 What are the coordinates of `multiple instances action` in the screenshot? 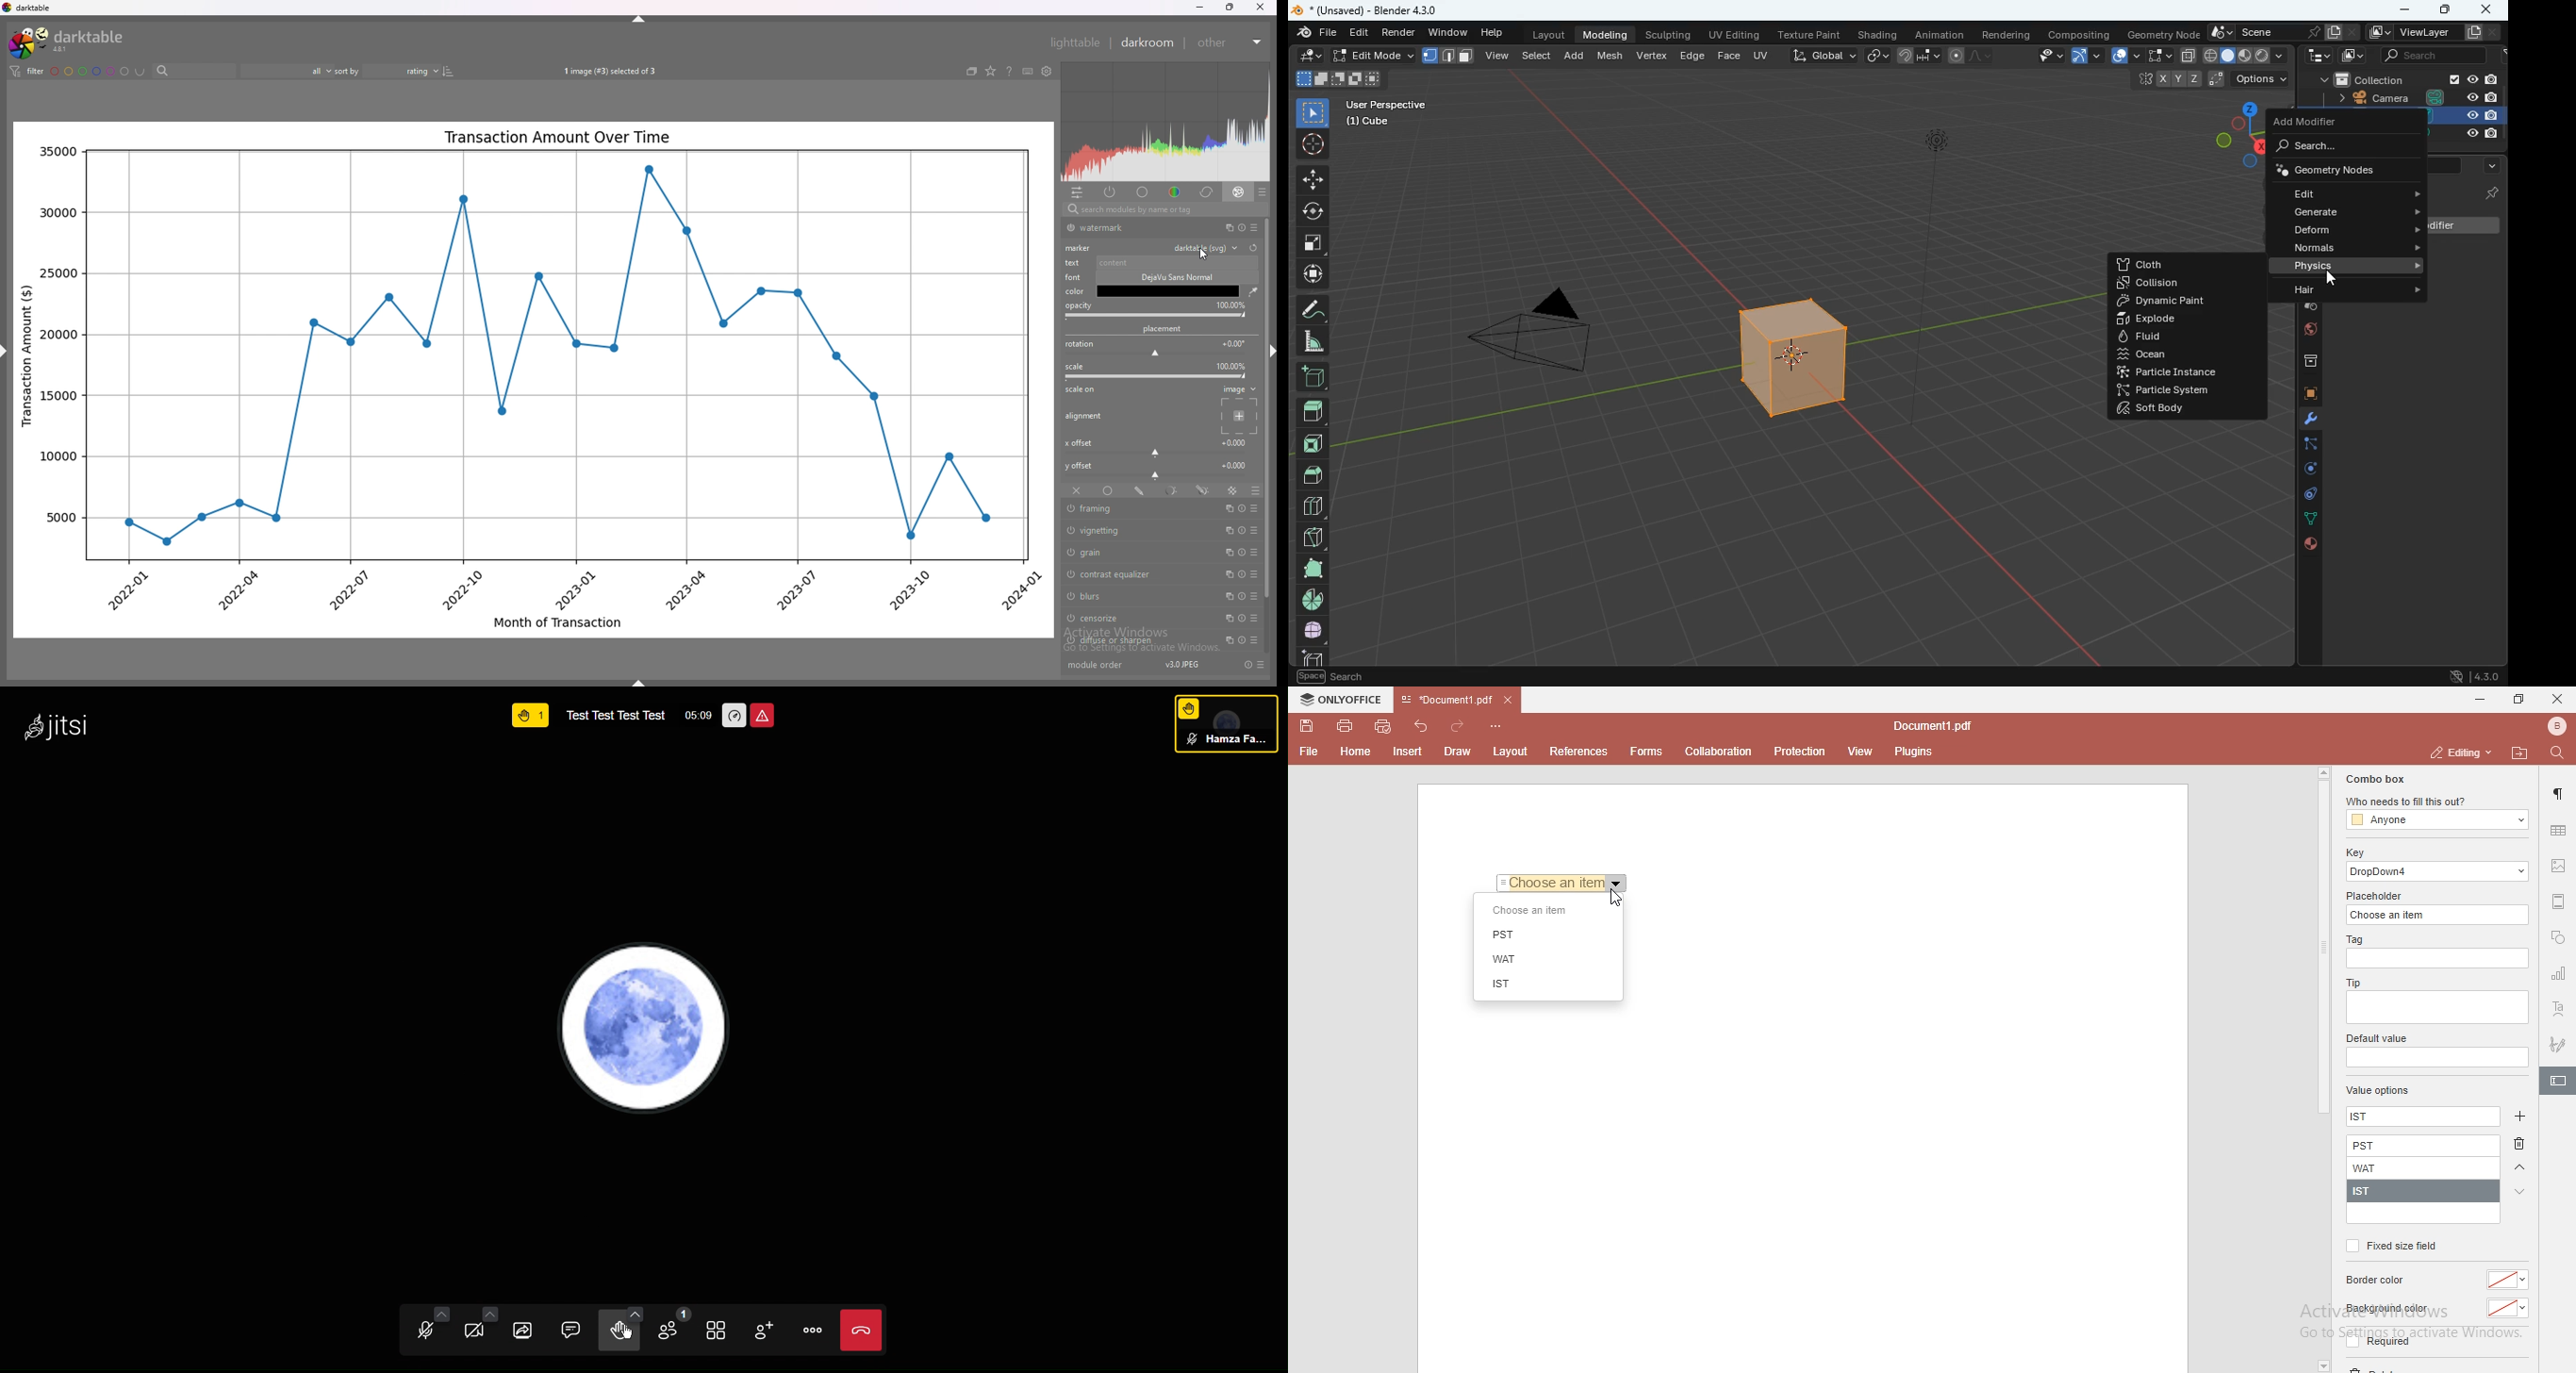 It's located at (1228, 575).